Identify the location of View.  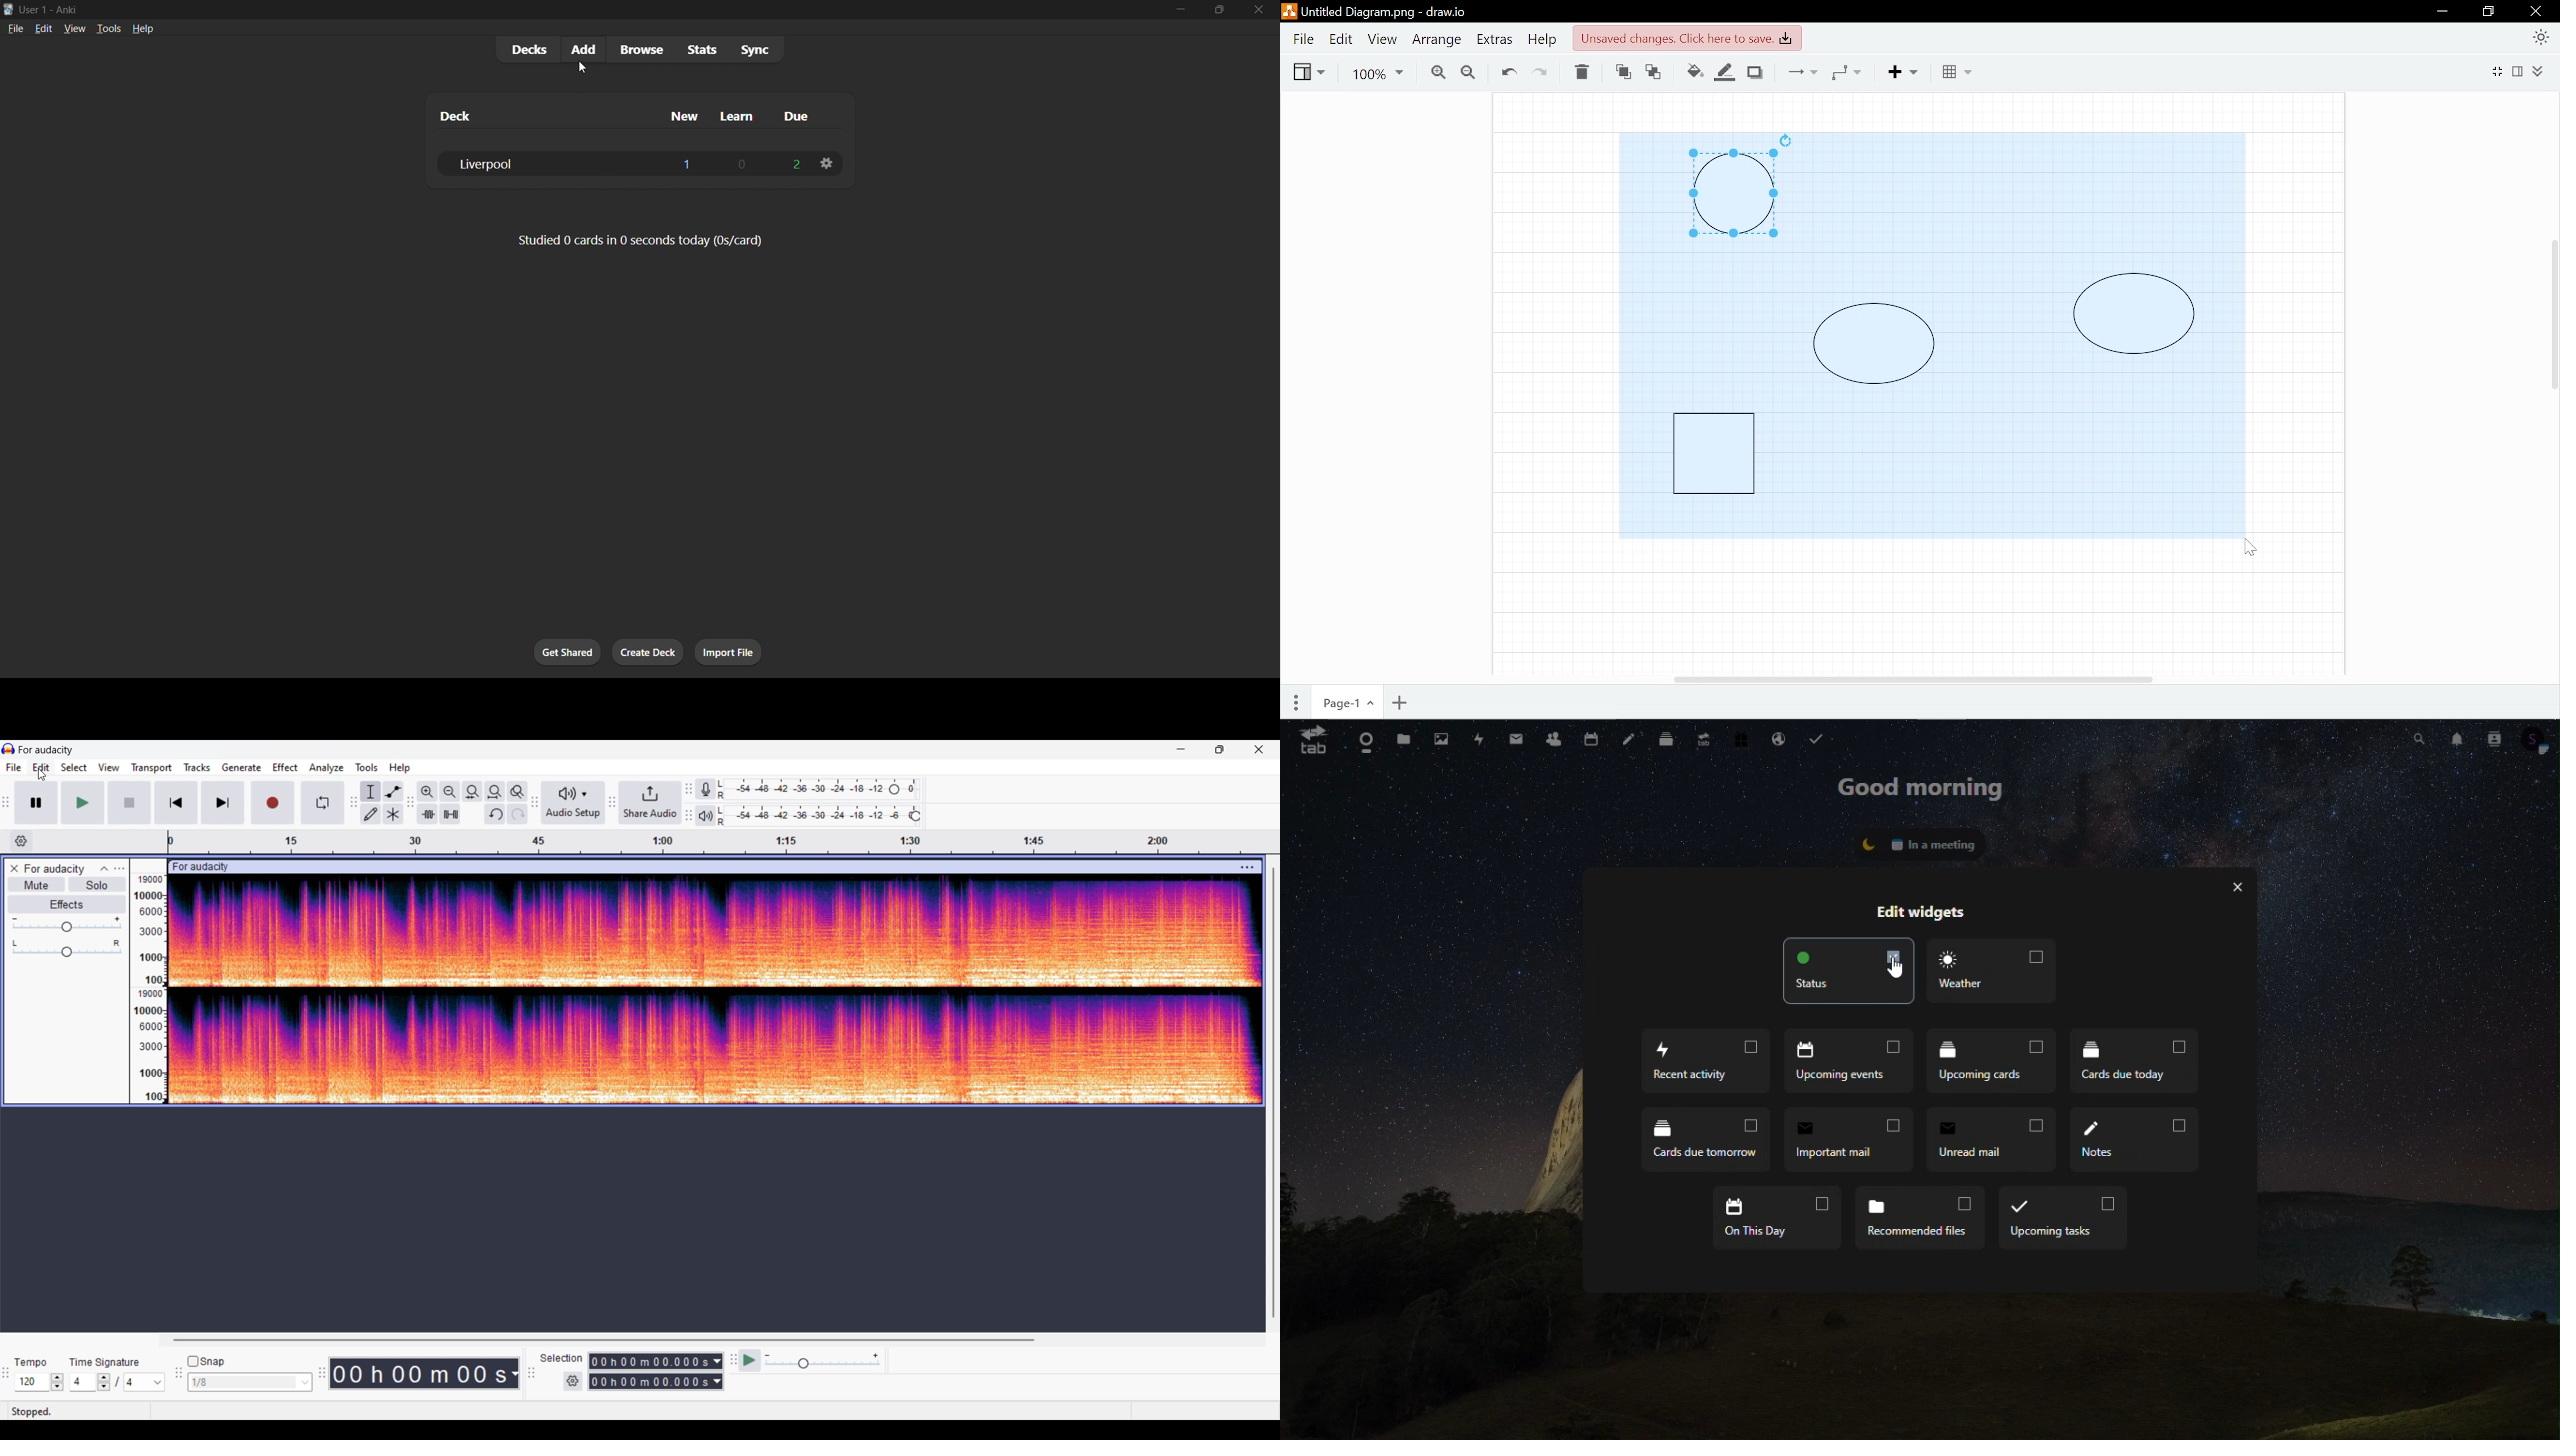
(1380, 39).